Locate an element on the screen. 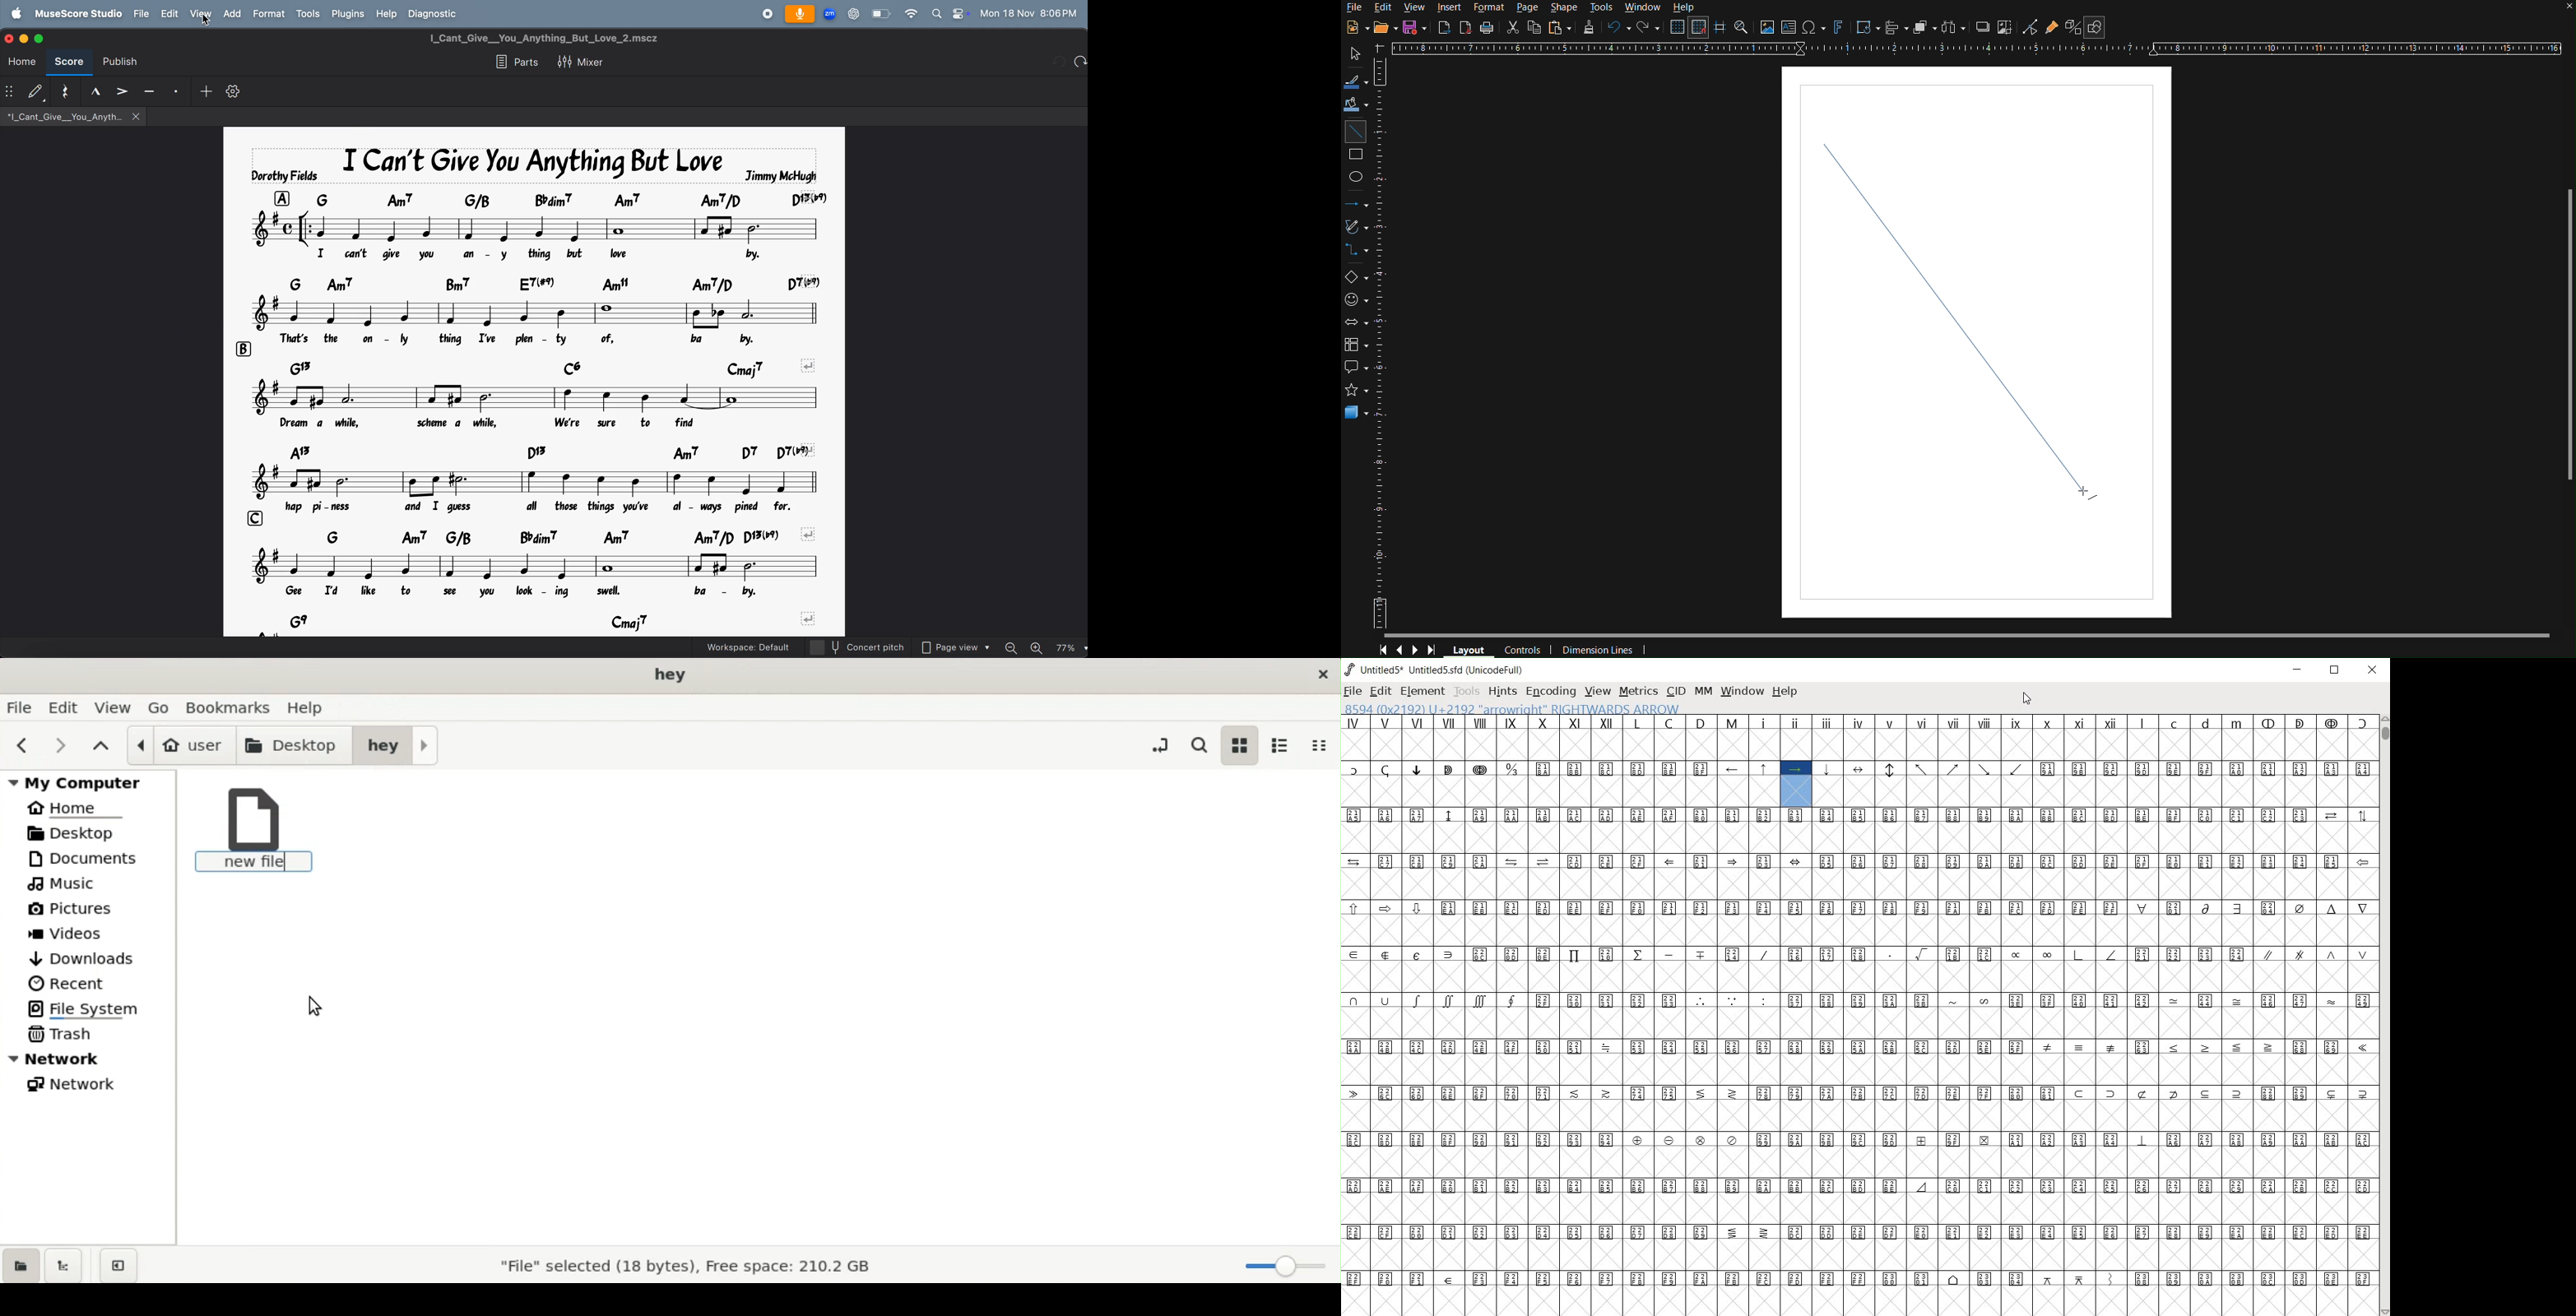 This screenshot has width=2576, height=1316. previous is located at coordinates (20, 746).